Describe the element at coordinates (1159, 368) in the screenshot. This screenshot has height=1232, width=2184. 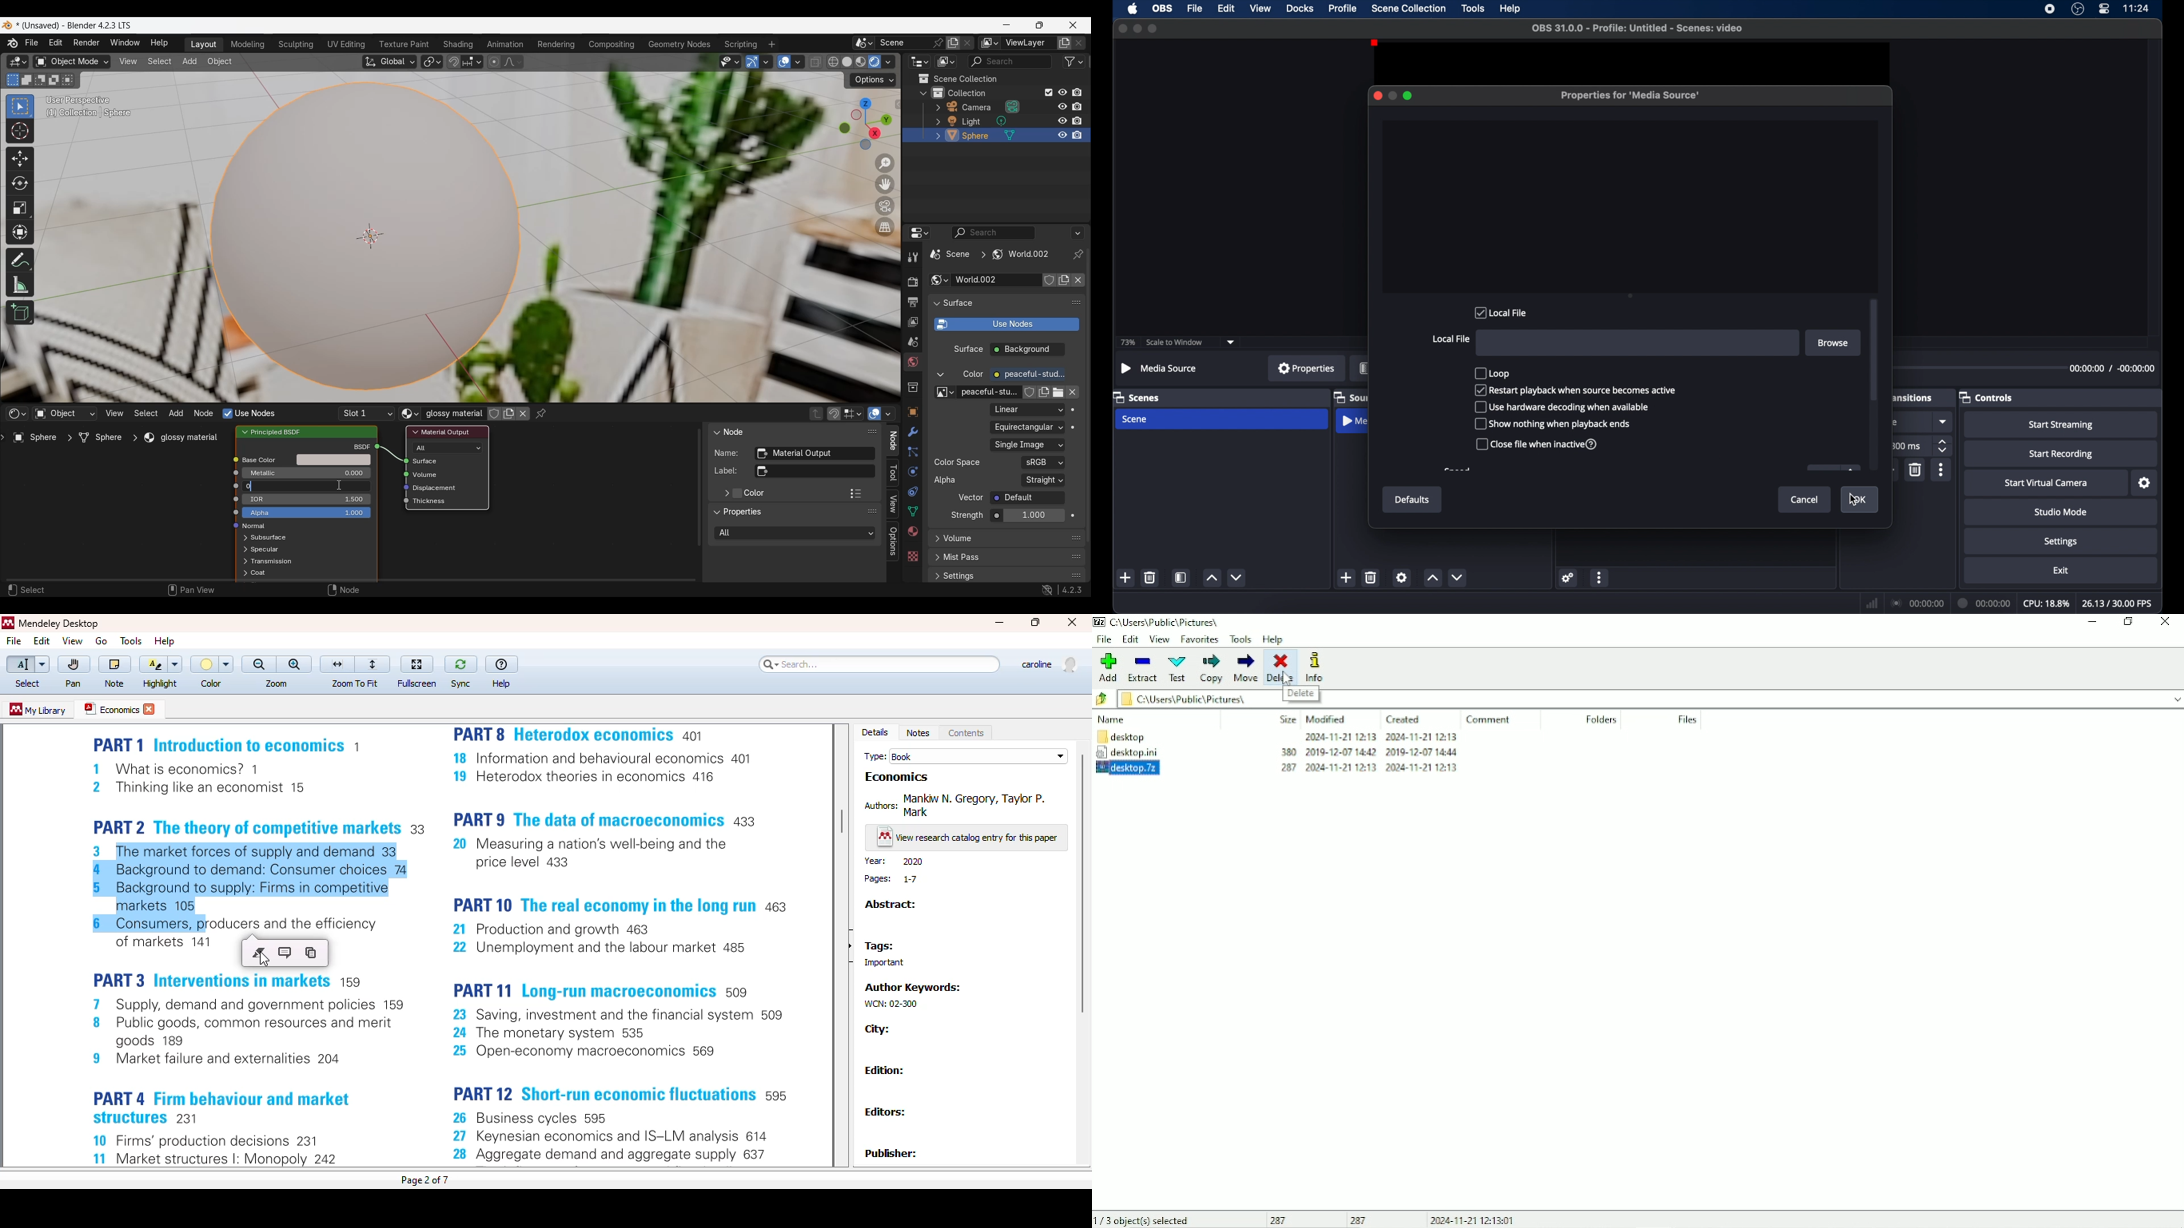
I see `no source selected` at that location.